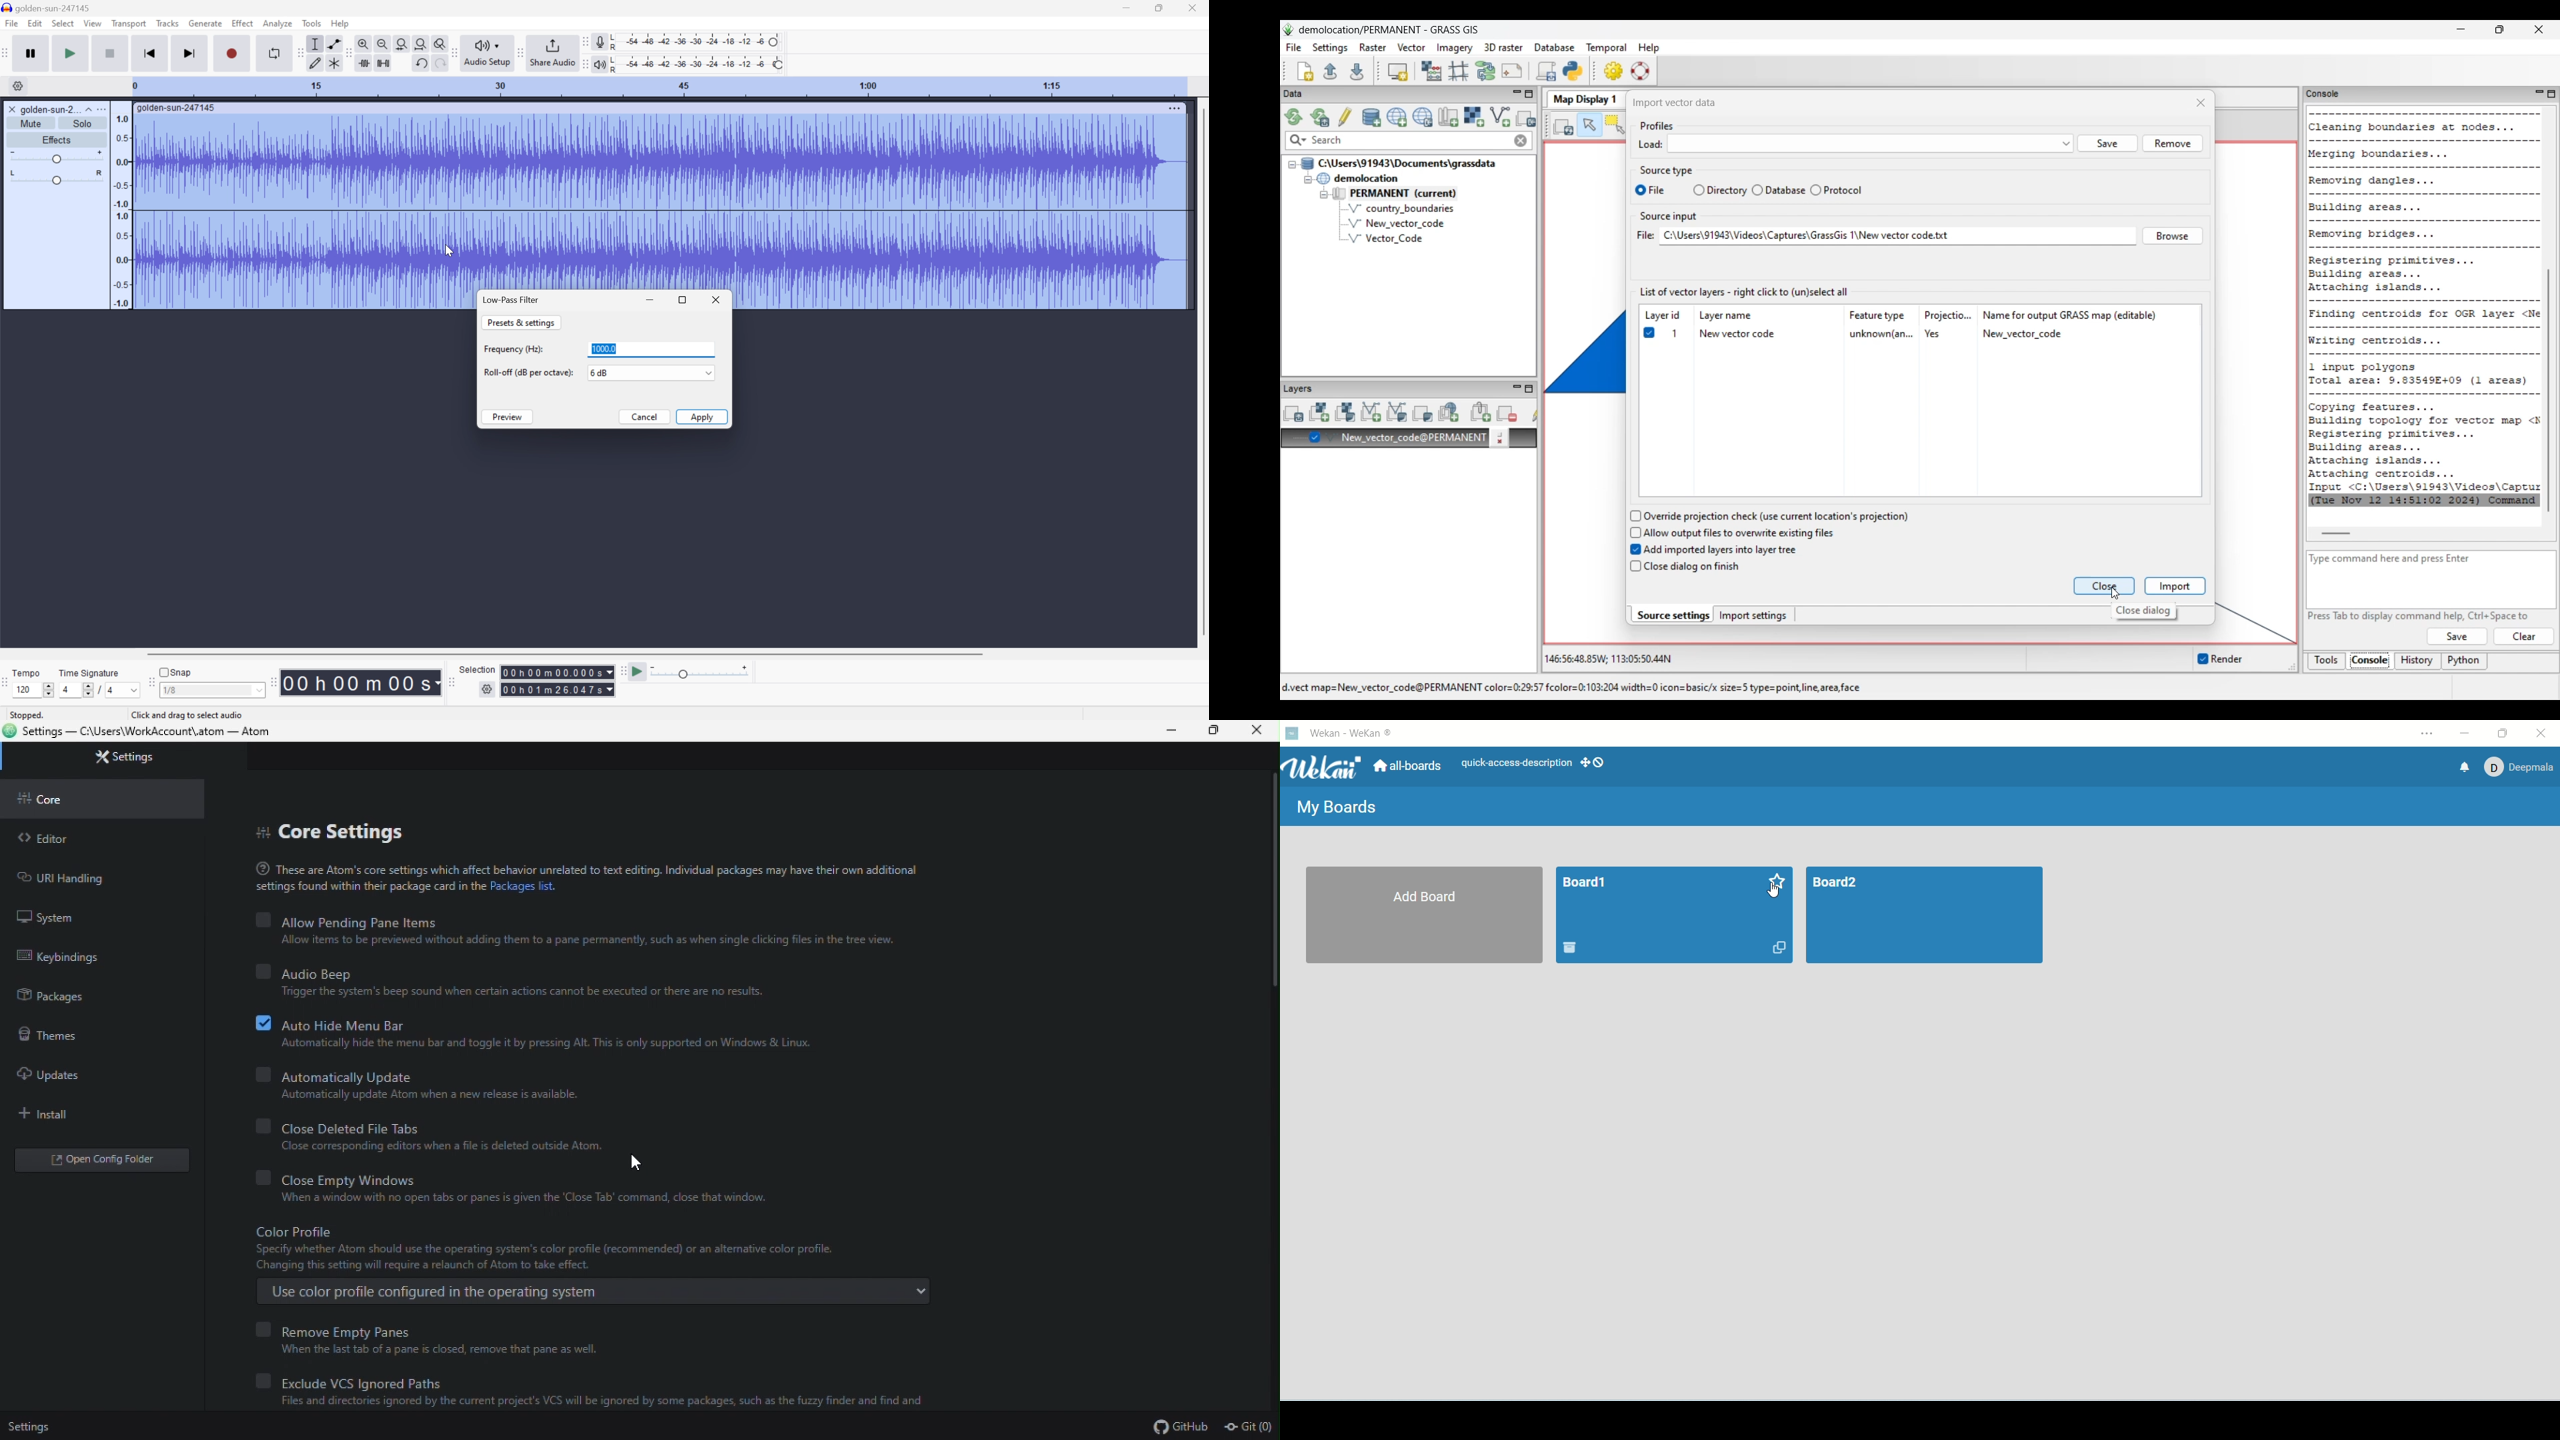 This screenshot has width=2576, height=1456. What do you see at coordinates (99, 690) in the screenshot?
I see `/` at bounding box center [99, 690].